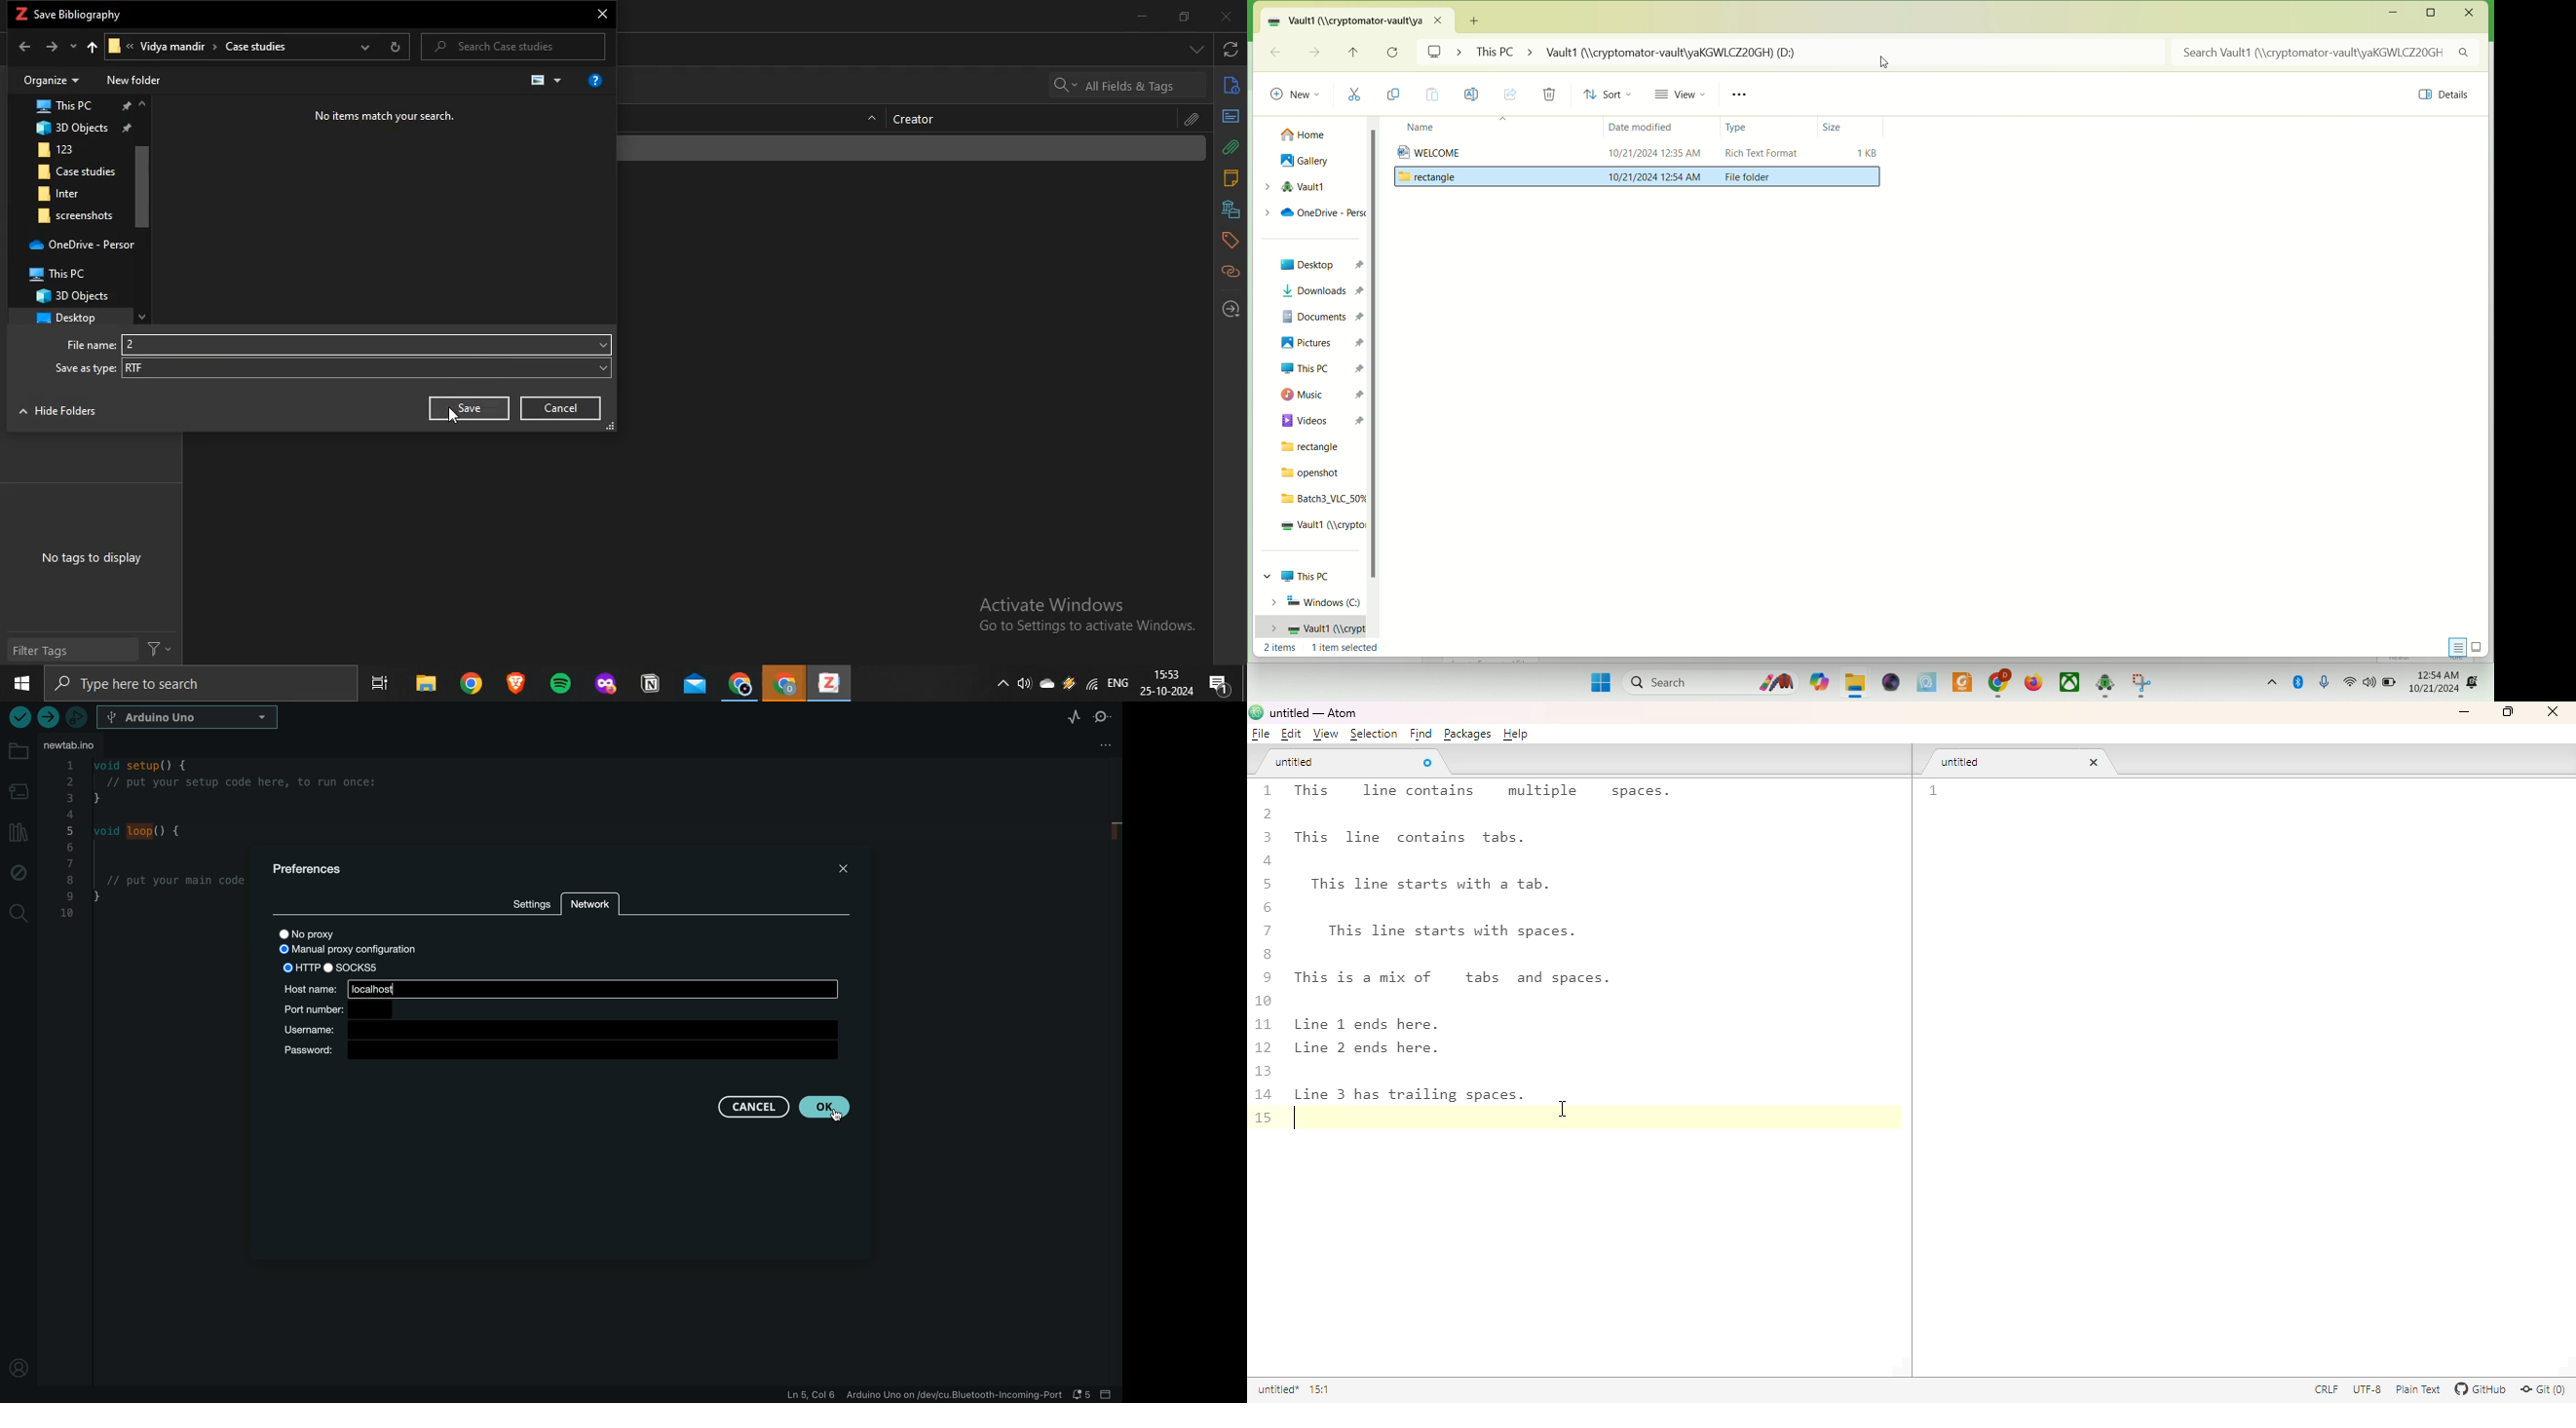 This screenshot has width=2576, height=1428. What do you see at coordinates (1300, 1119) in the screenshot?
I see `text cursor` at bounding box center [1300, 1119].